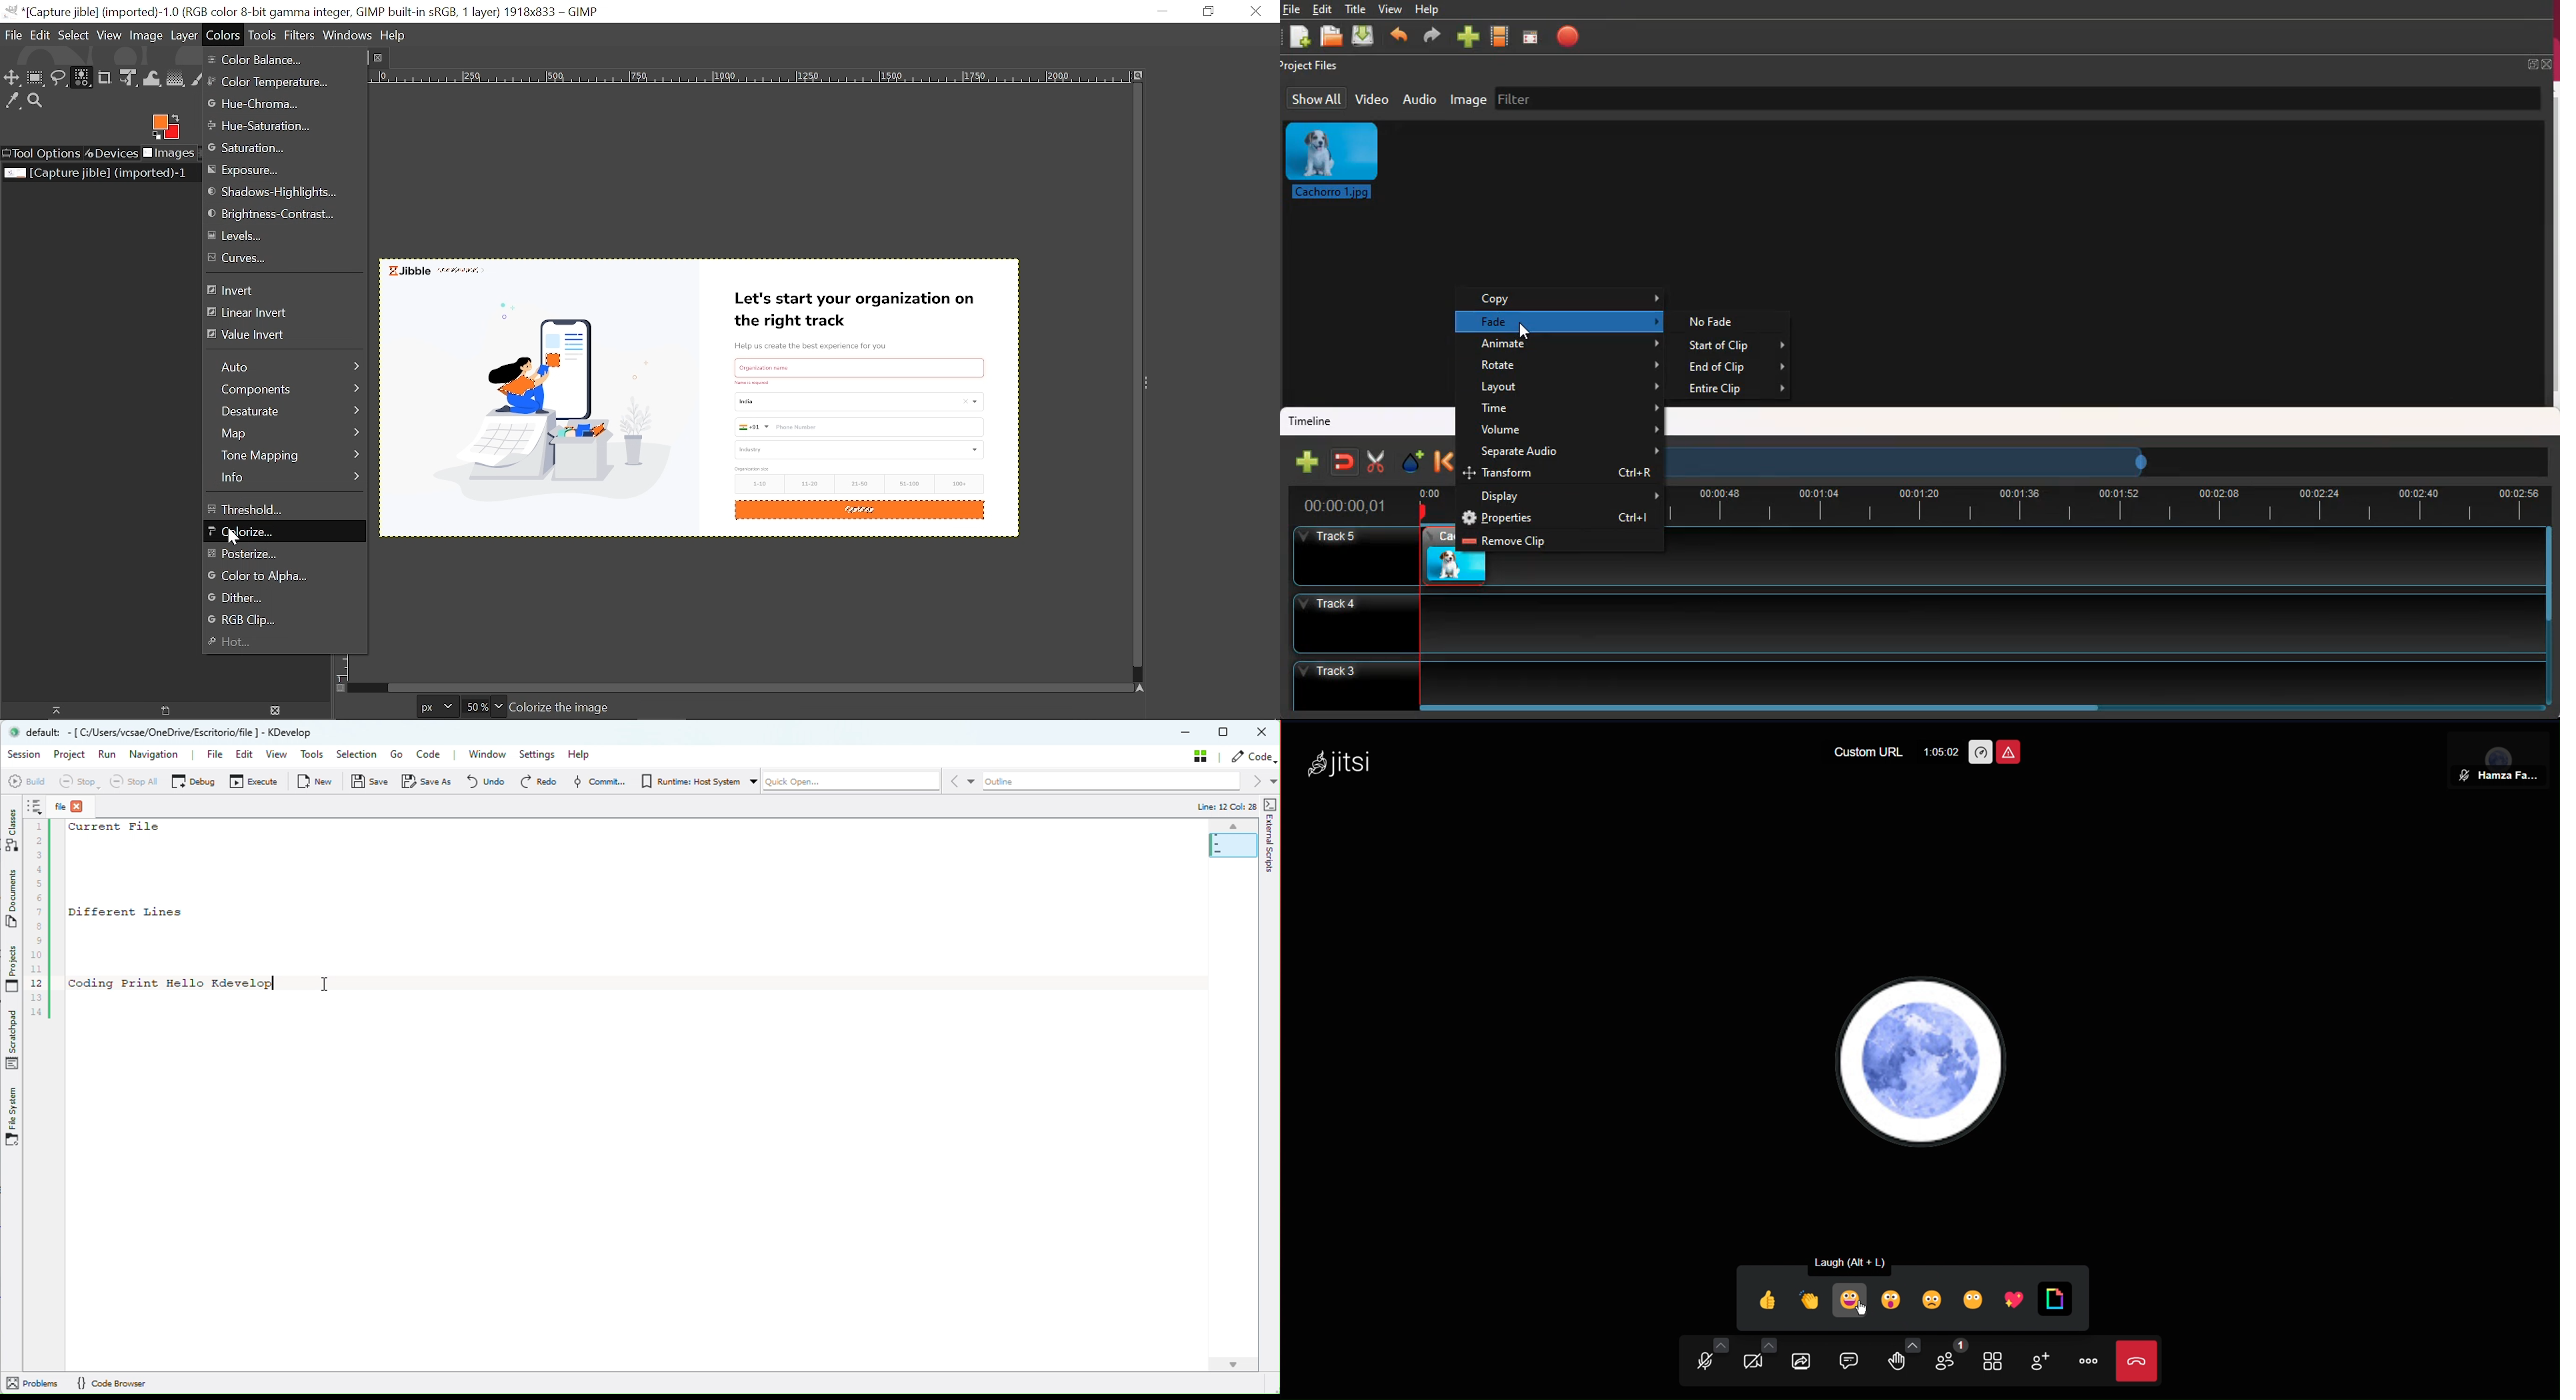 The width and height of the screenshot is (2576, 1400). What do you see at coordinates (1356, 7) in the screenshot?
I see `title` at bounding box center [1356, 7].